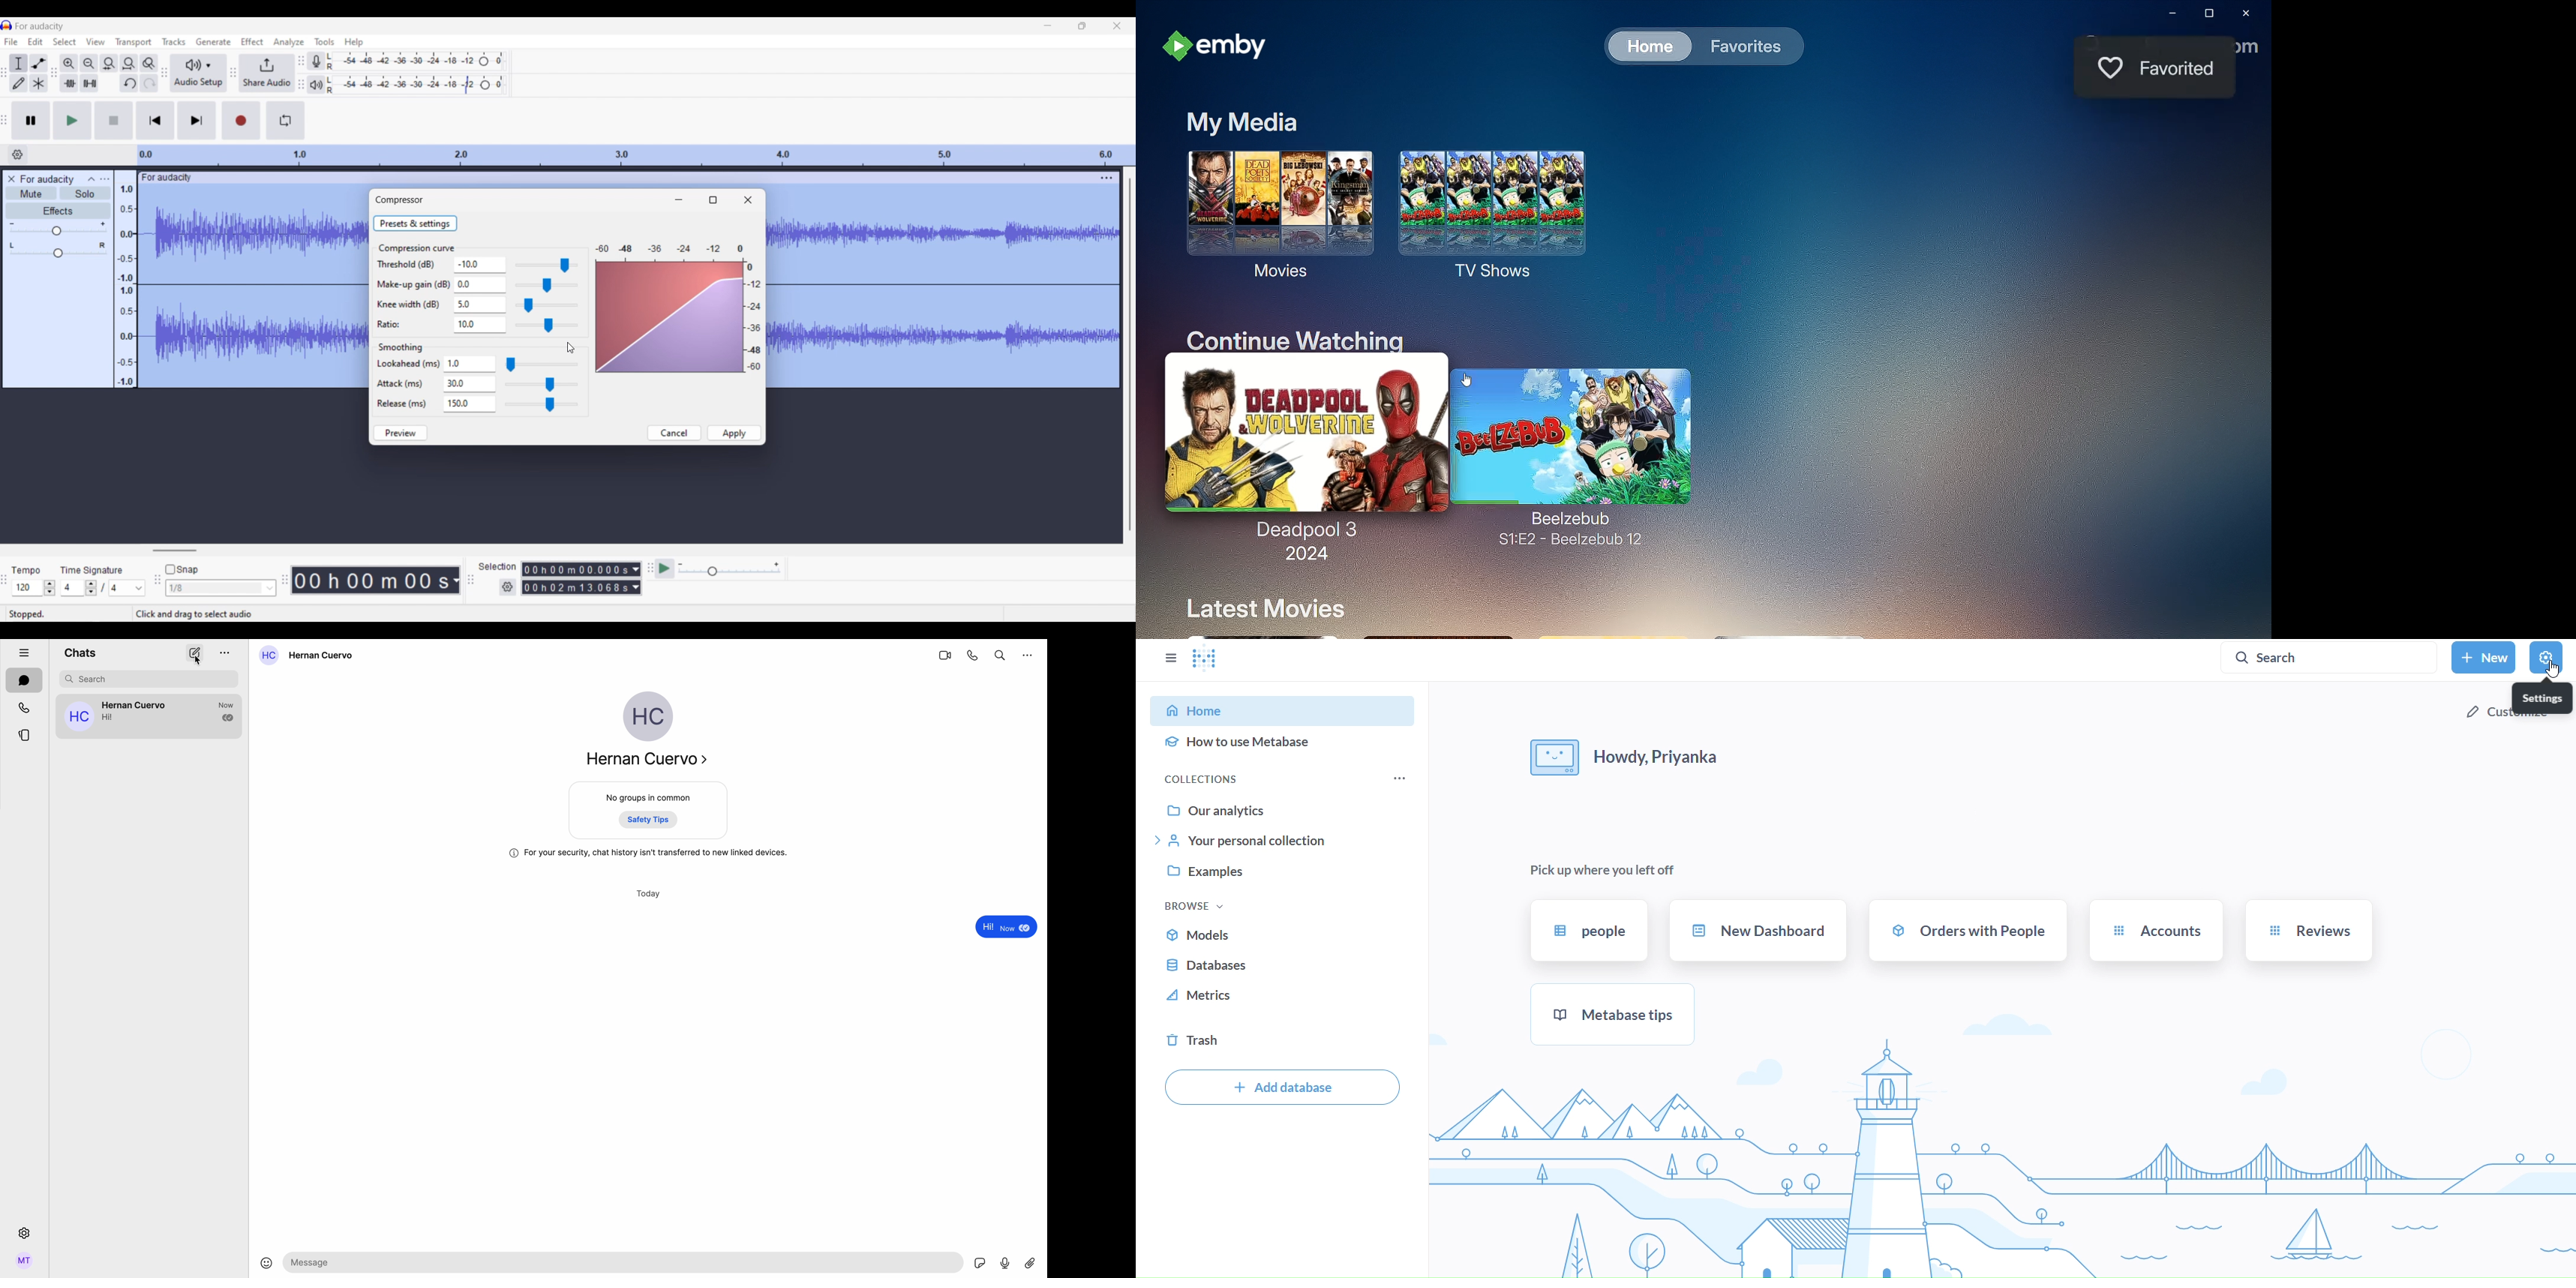  I want to click on Play at speed/Play at speed once, so click(665, 569).